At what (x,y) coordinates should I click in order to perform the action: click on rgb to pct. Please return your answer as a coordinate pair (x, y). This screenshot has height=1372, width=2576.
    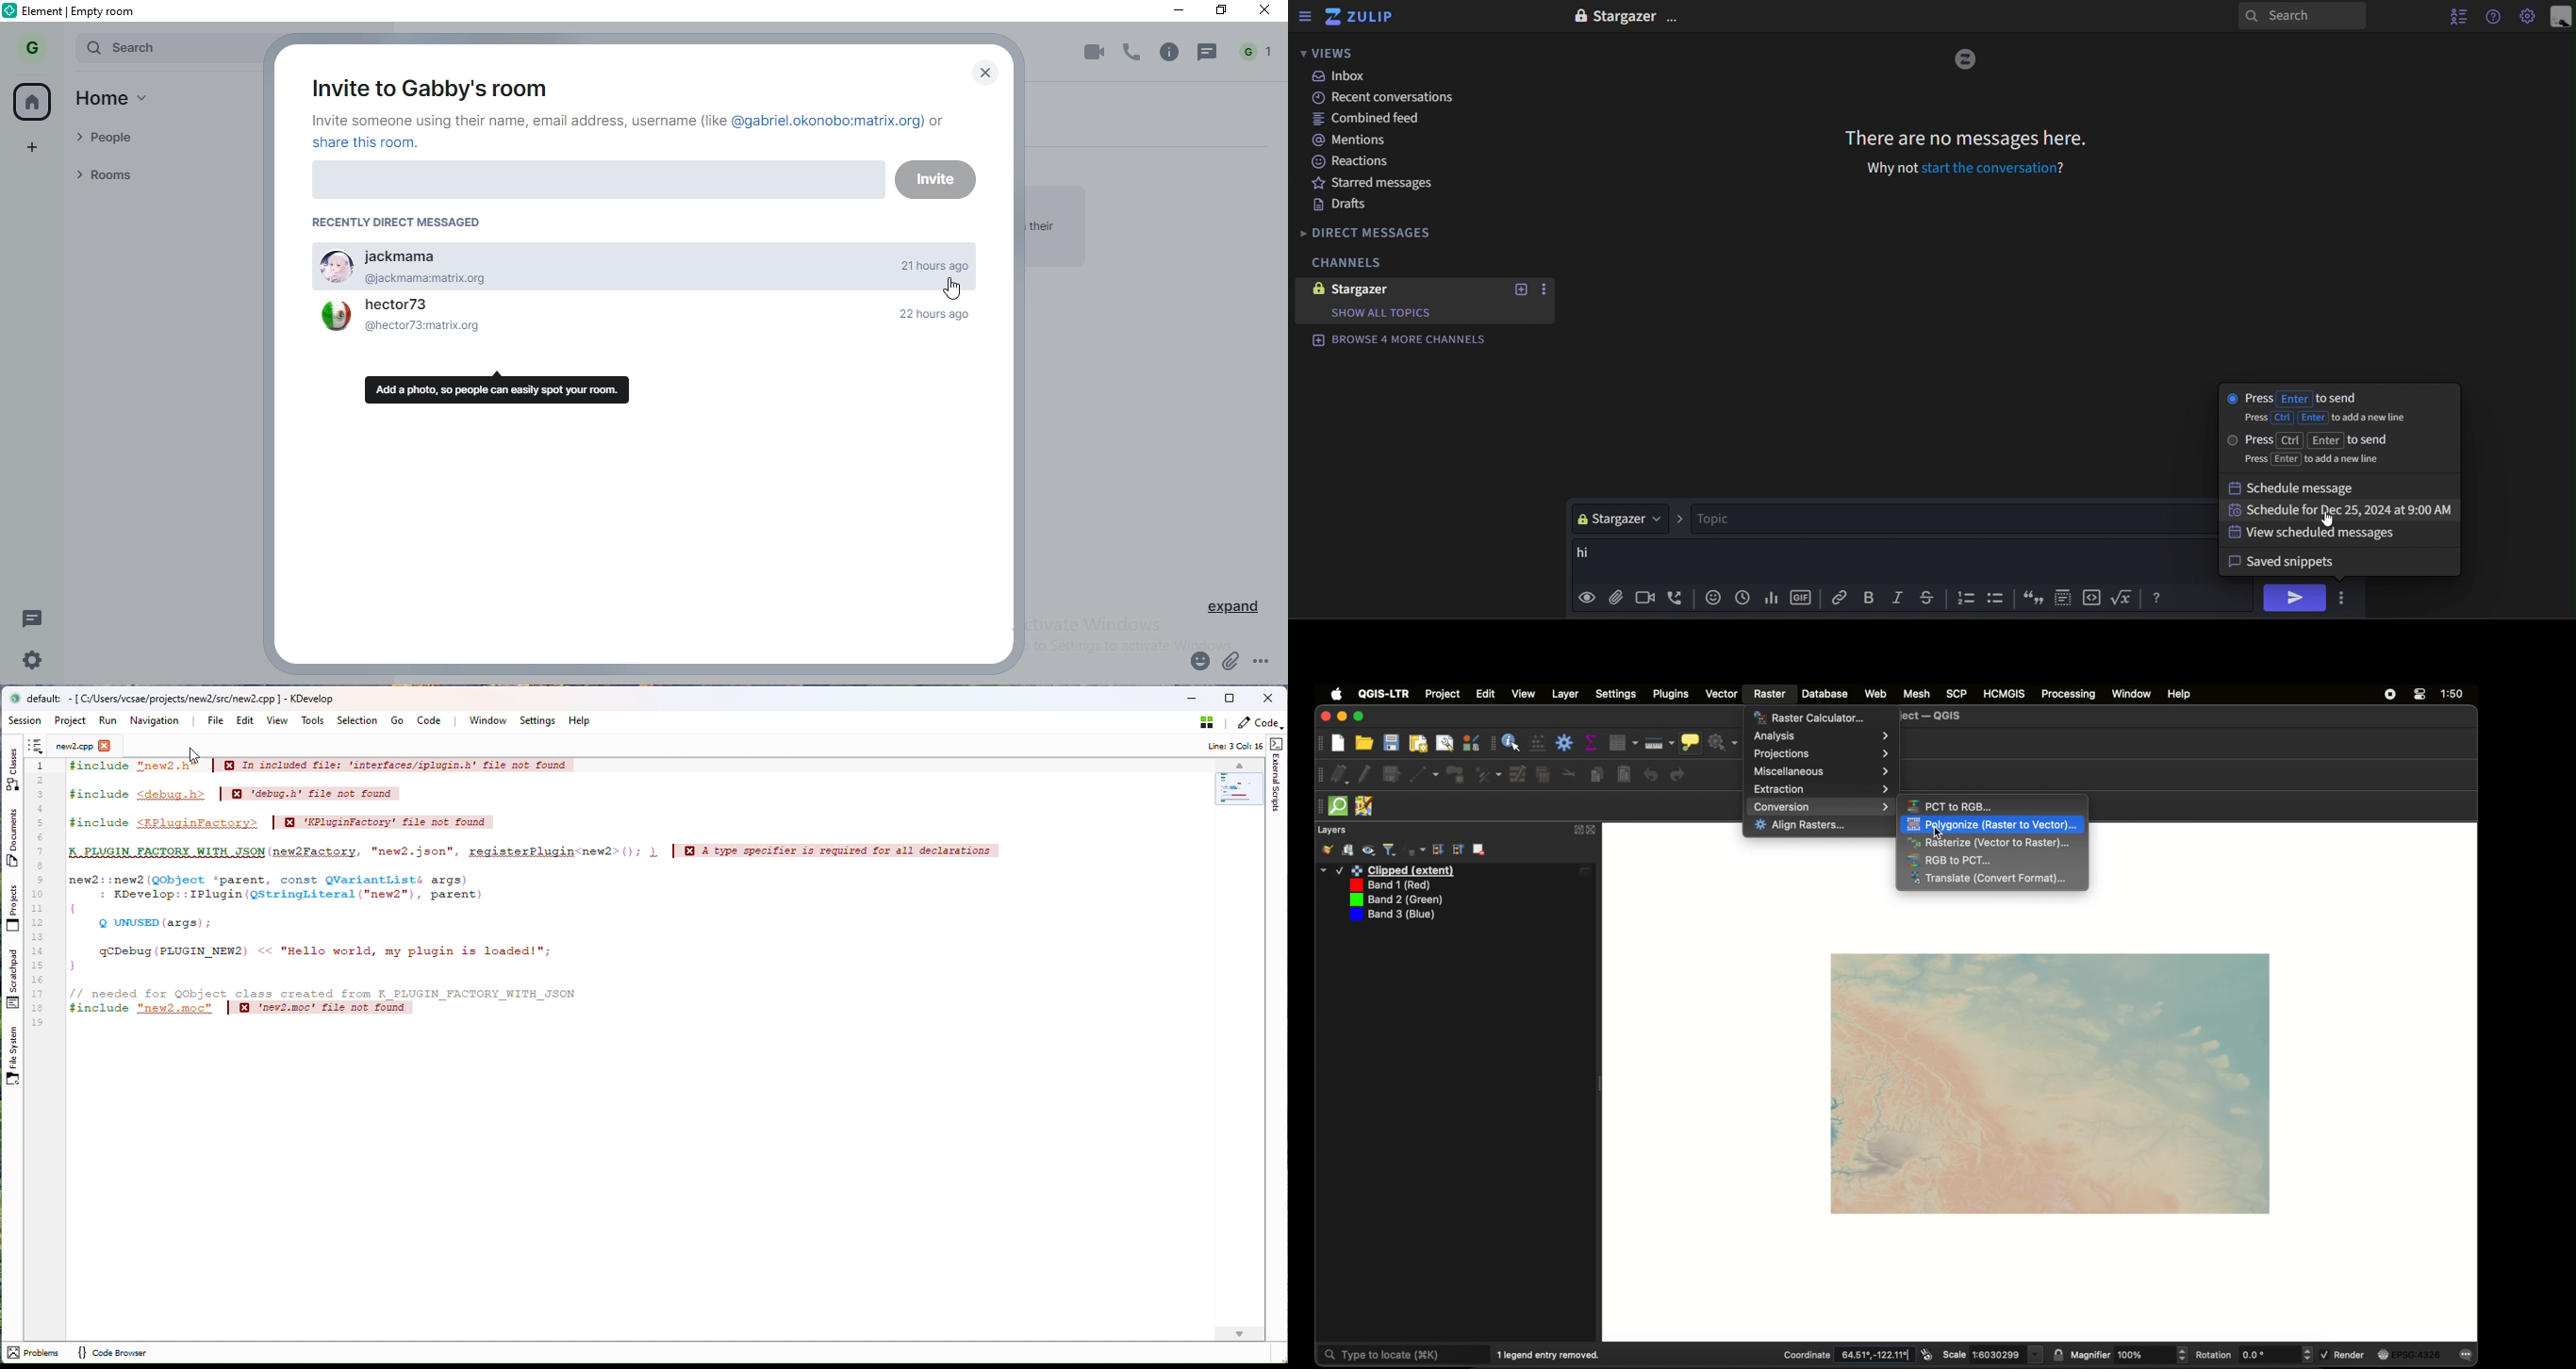
    Looking at the image, I should click on (1950, 860).